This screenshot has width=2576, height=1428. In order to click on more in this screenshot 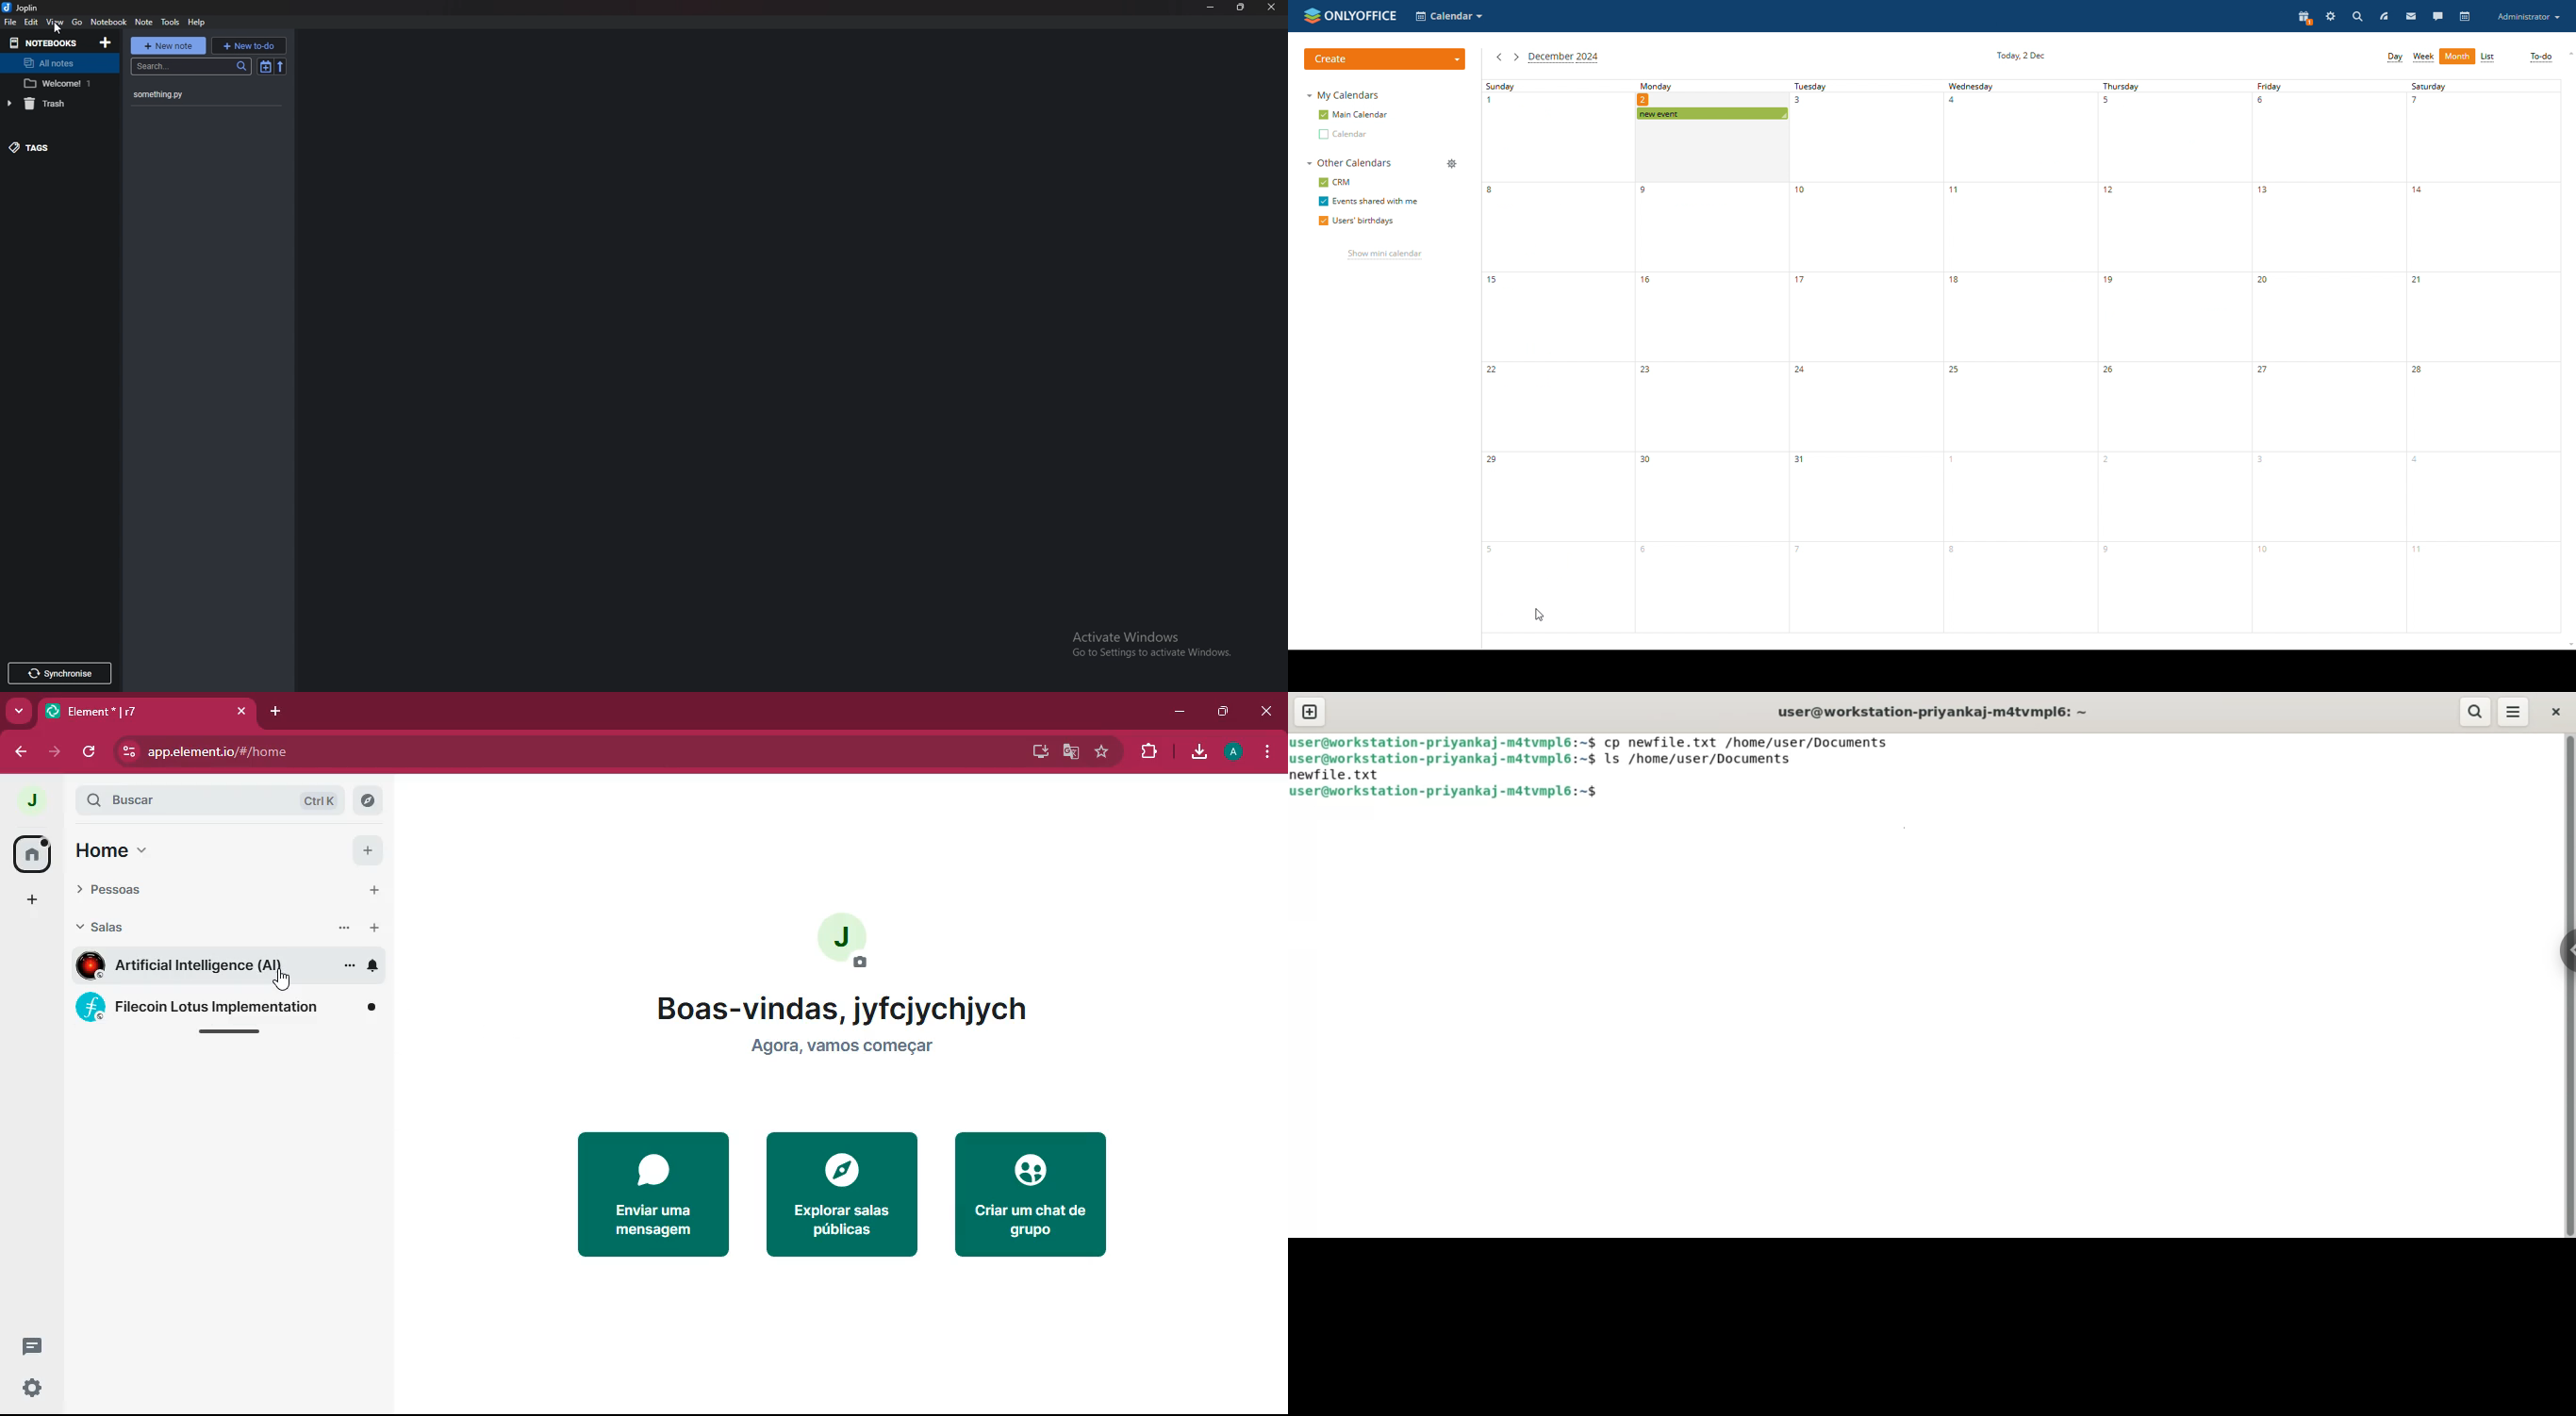, I will do `click(342, 929)`.